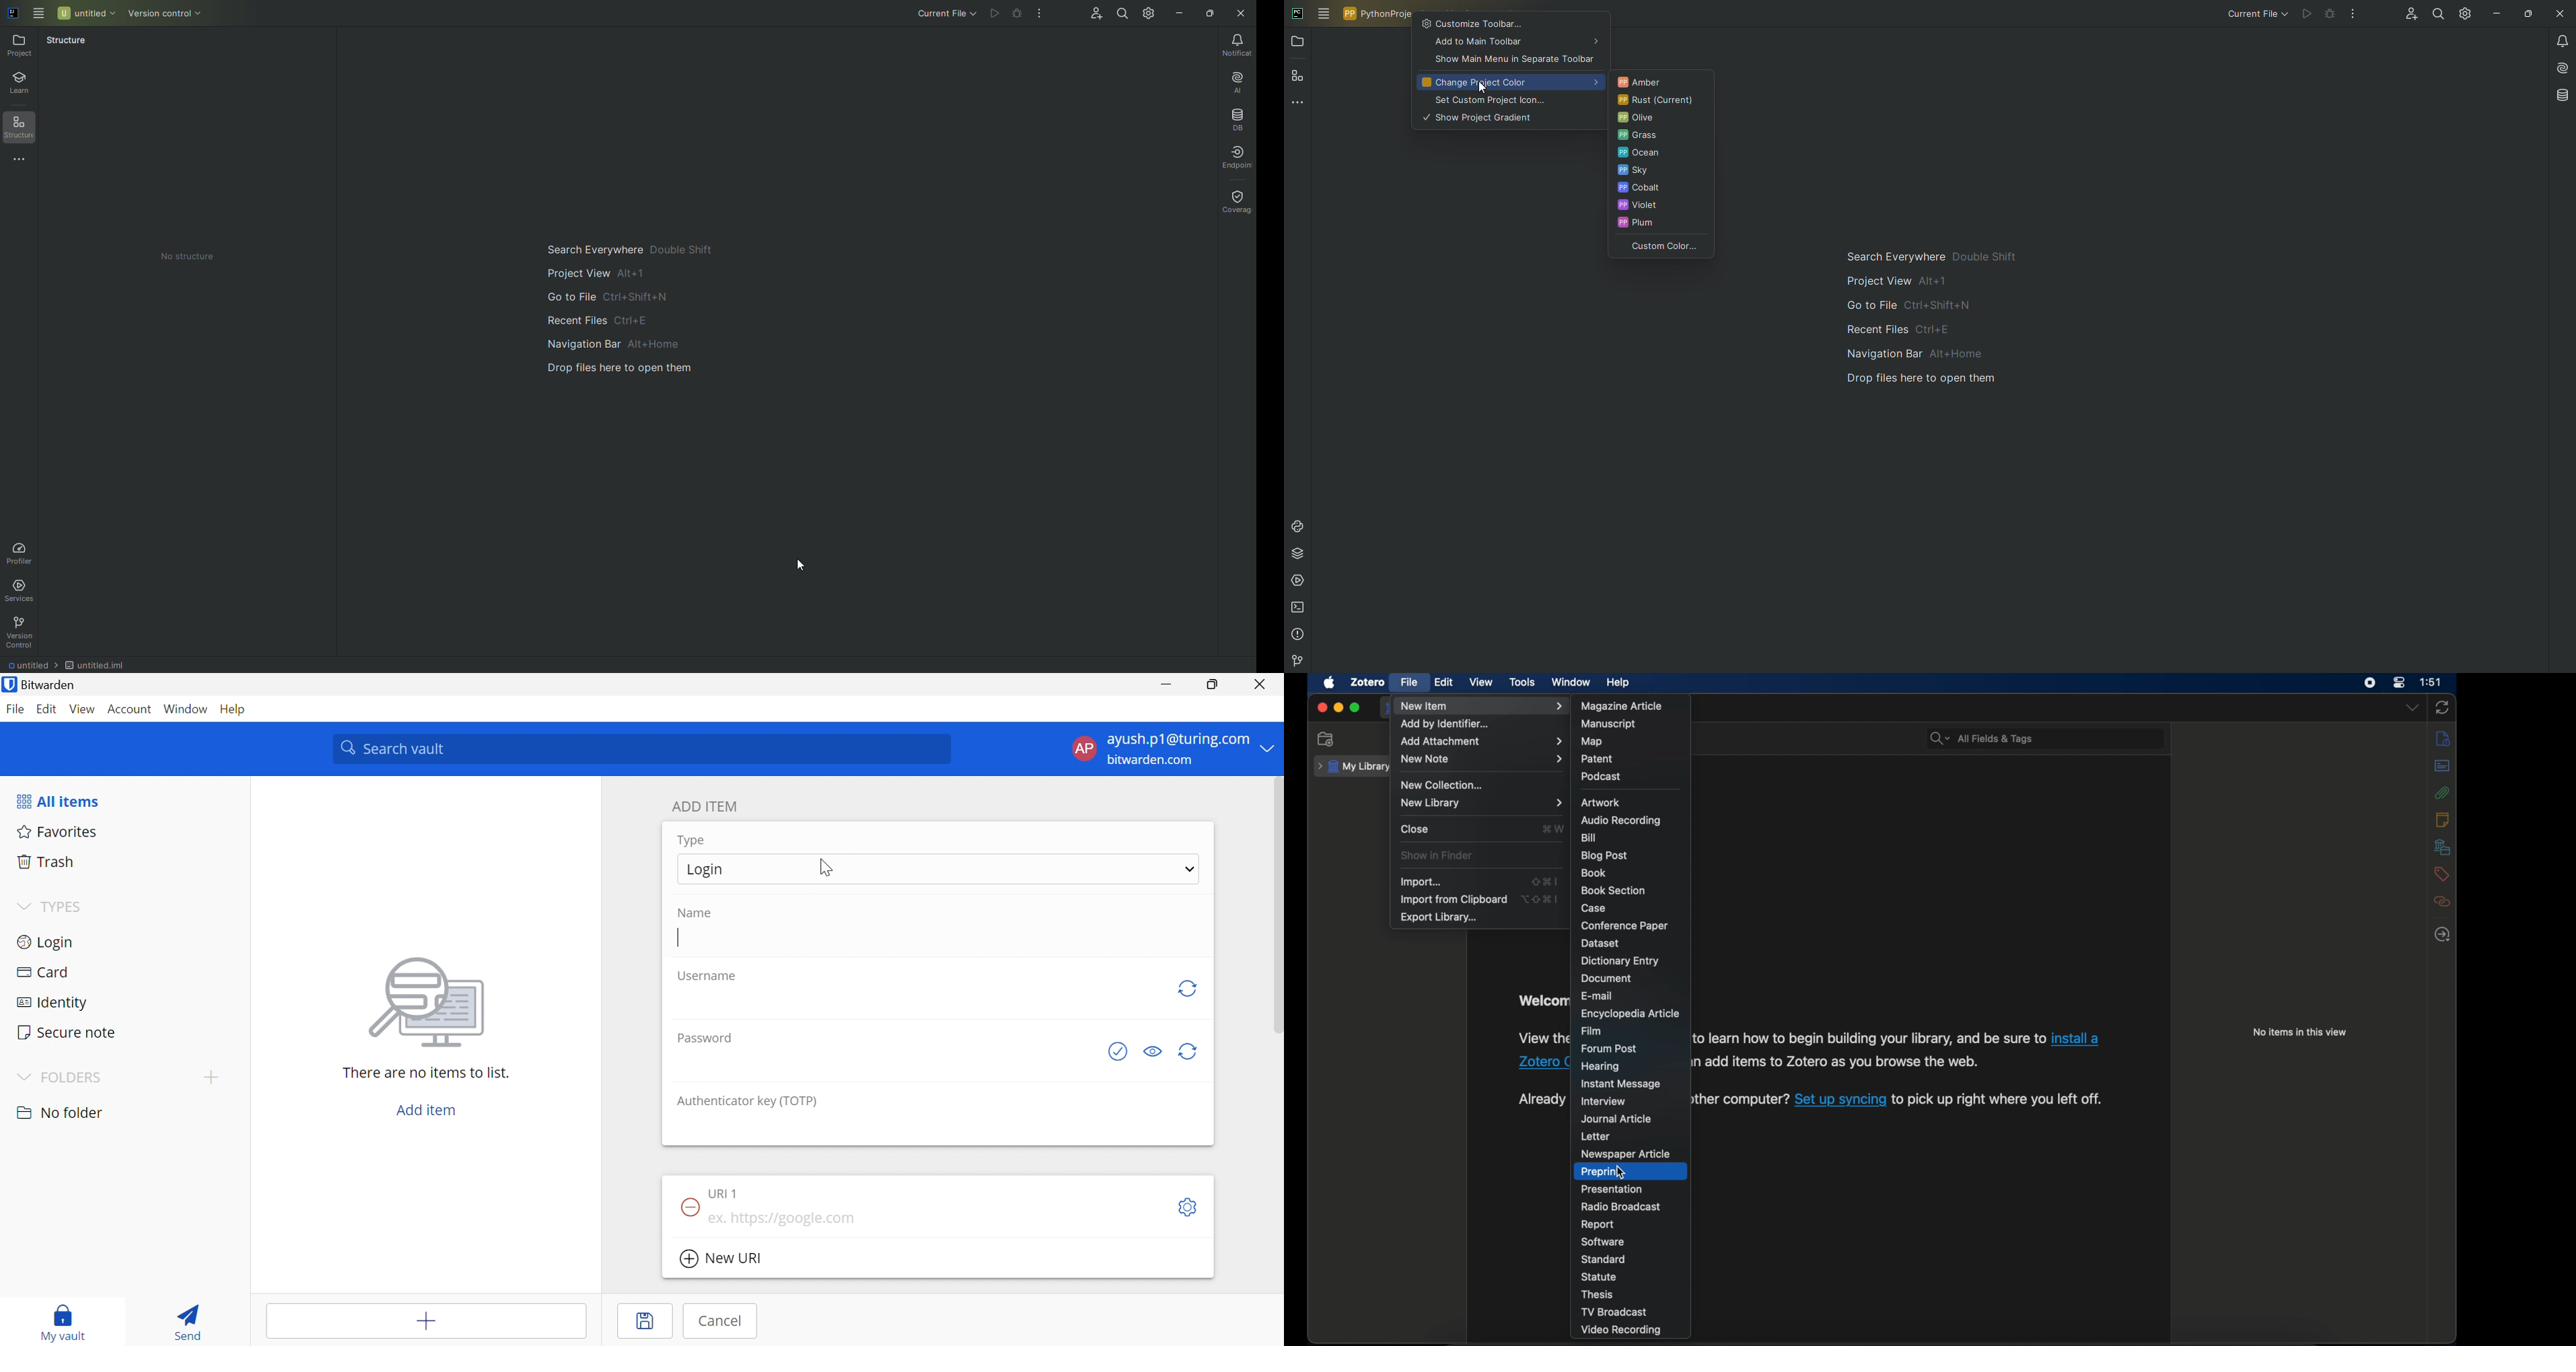 The image size is (2576, 1372). I want to click on Toggle visibility, so click(1155, 1052).